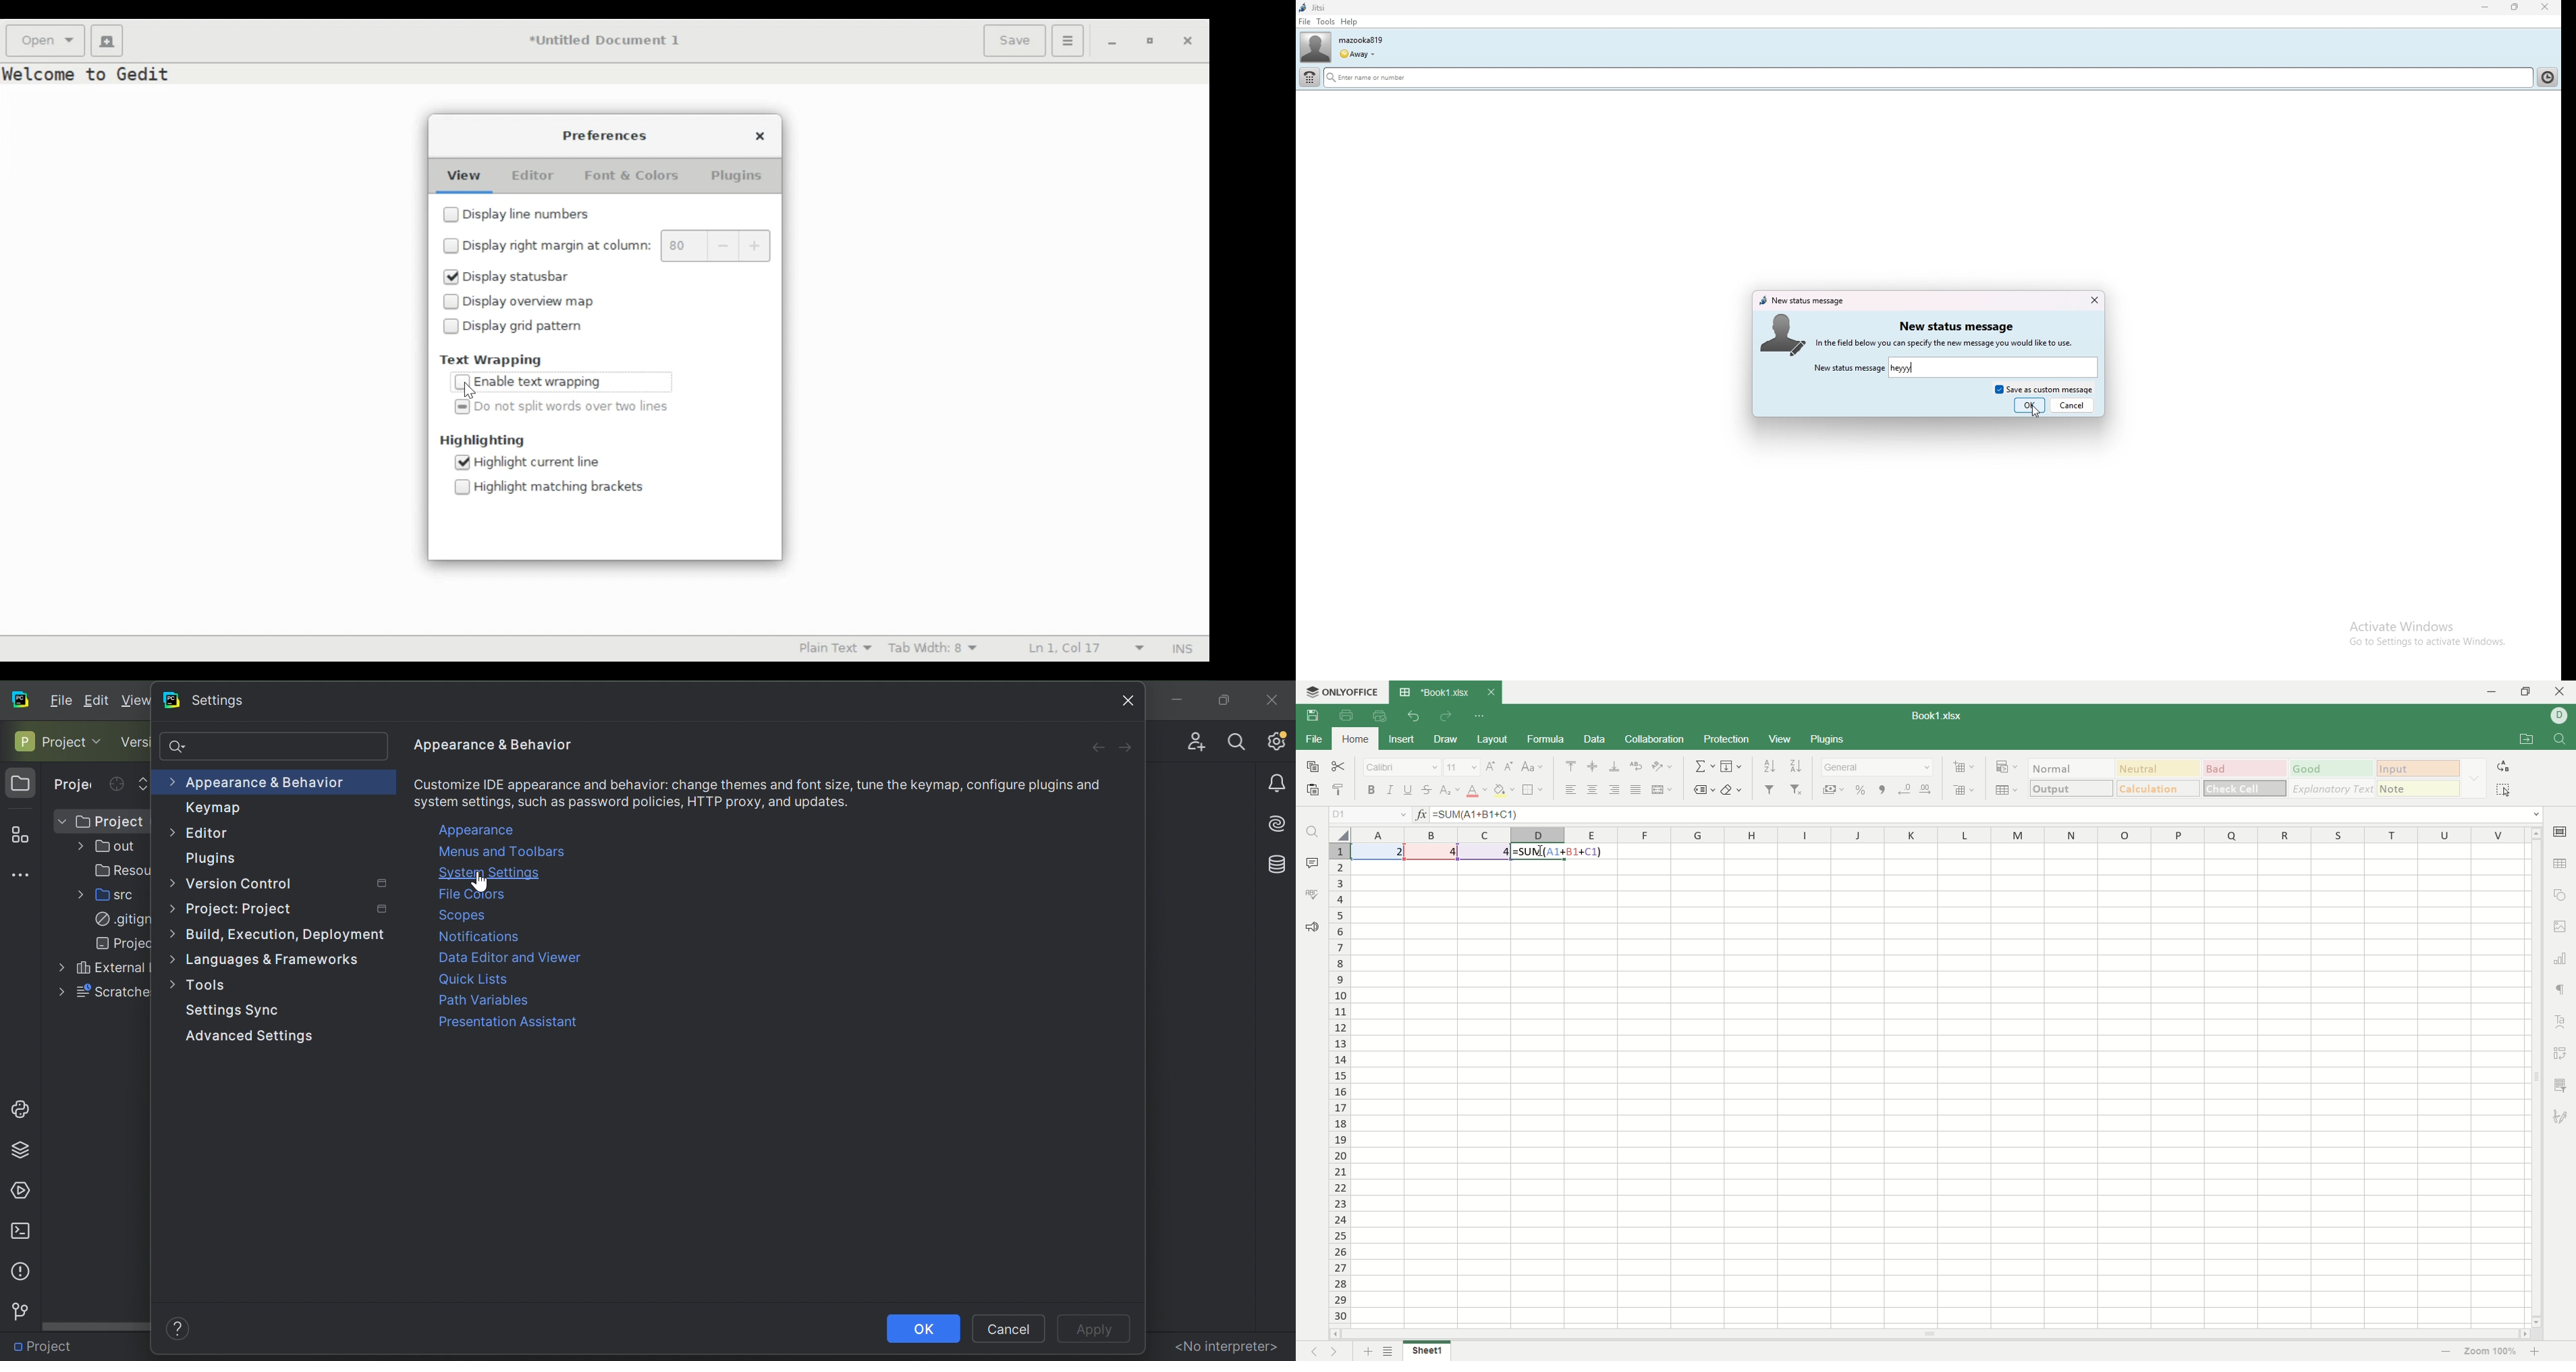 This screenshot has width=2576, height=1372. I want to click on cursor, so click(471, 393).